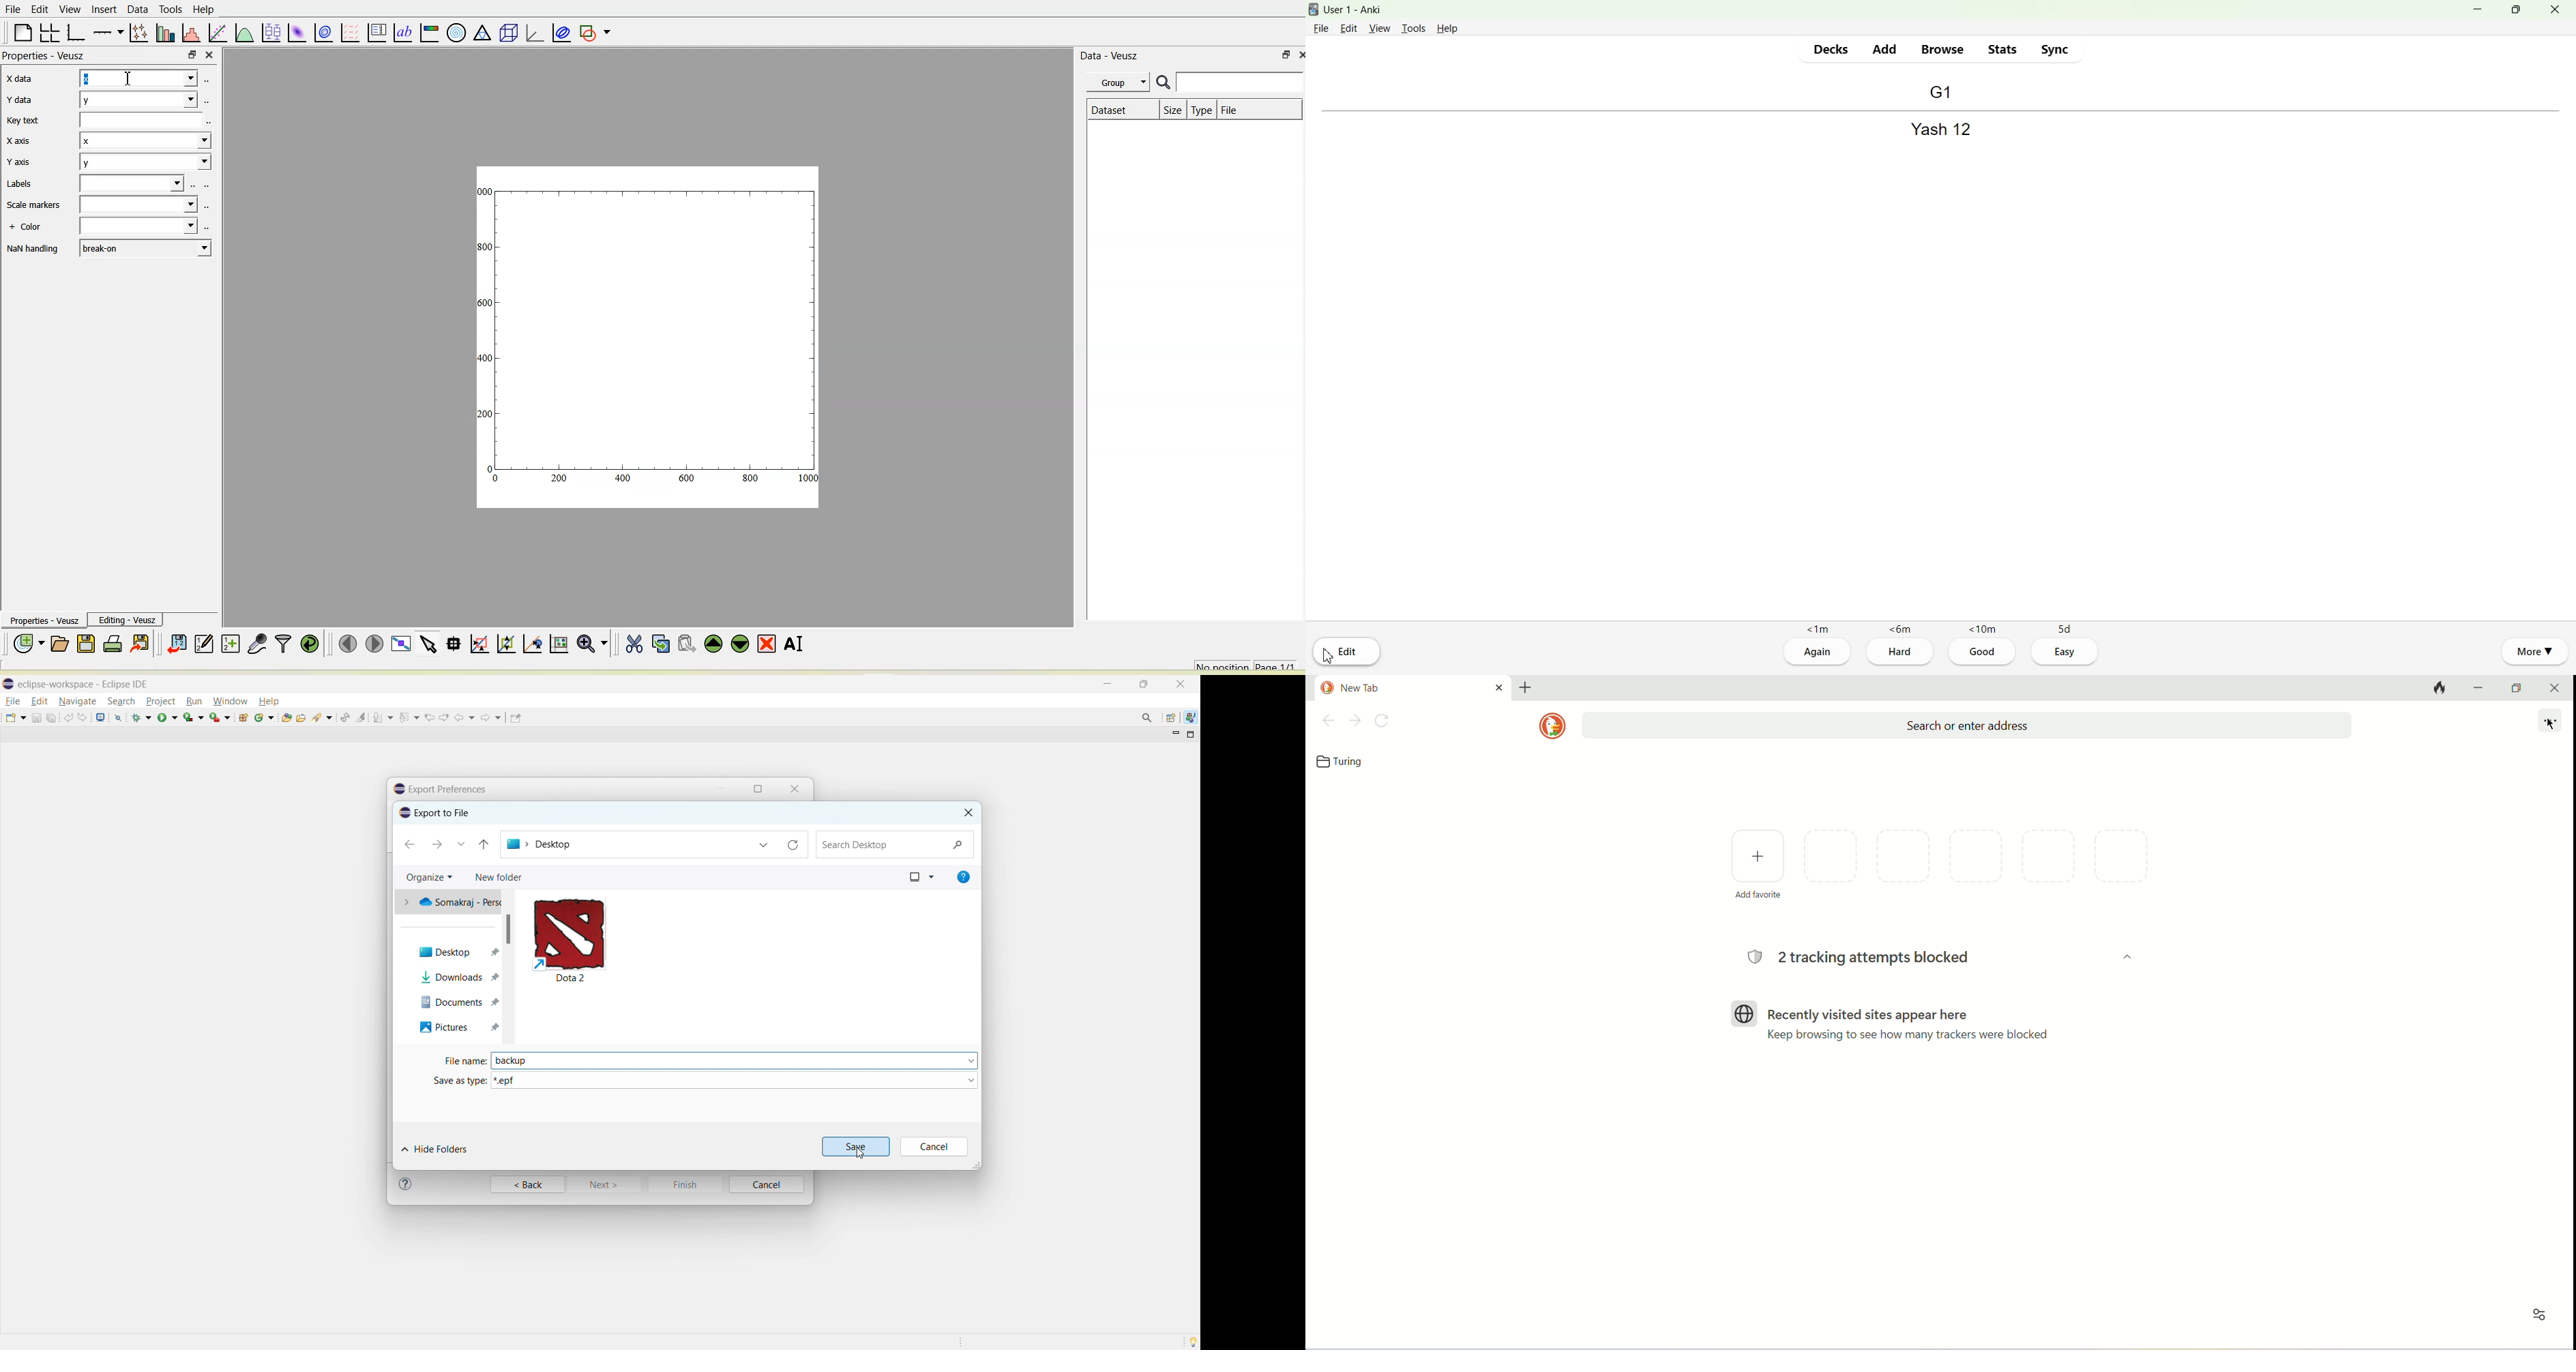 Image resolution: width=2576 pixels, height=1372 pixels. I want to click on Plot a function, so click(244, 33).